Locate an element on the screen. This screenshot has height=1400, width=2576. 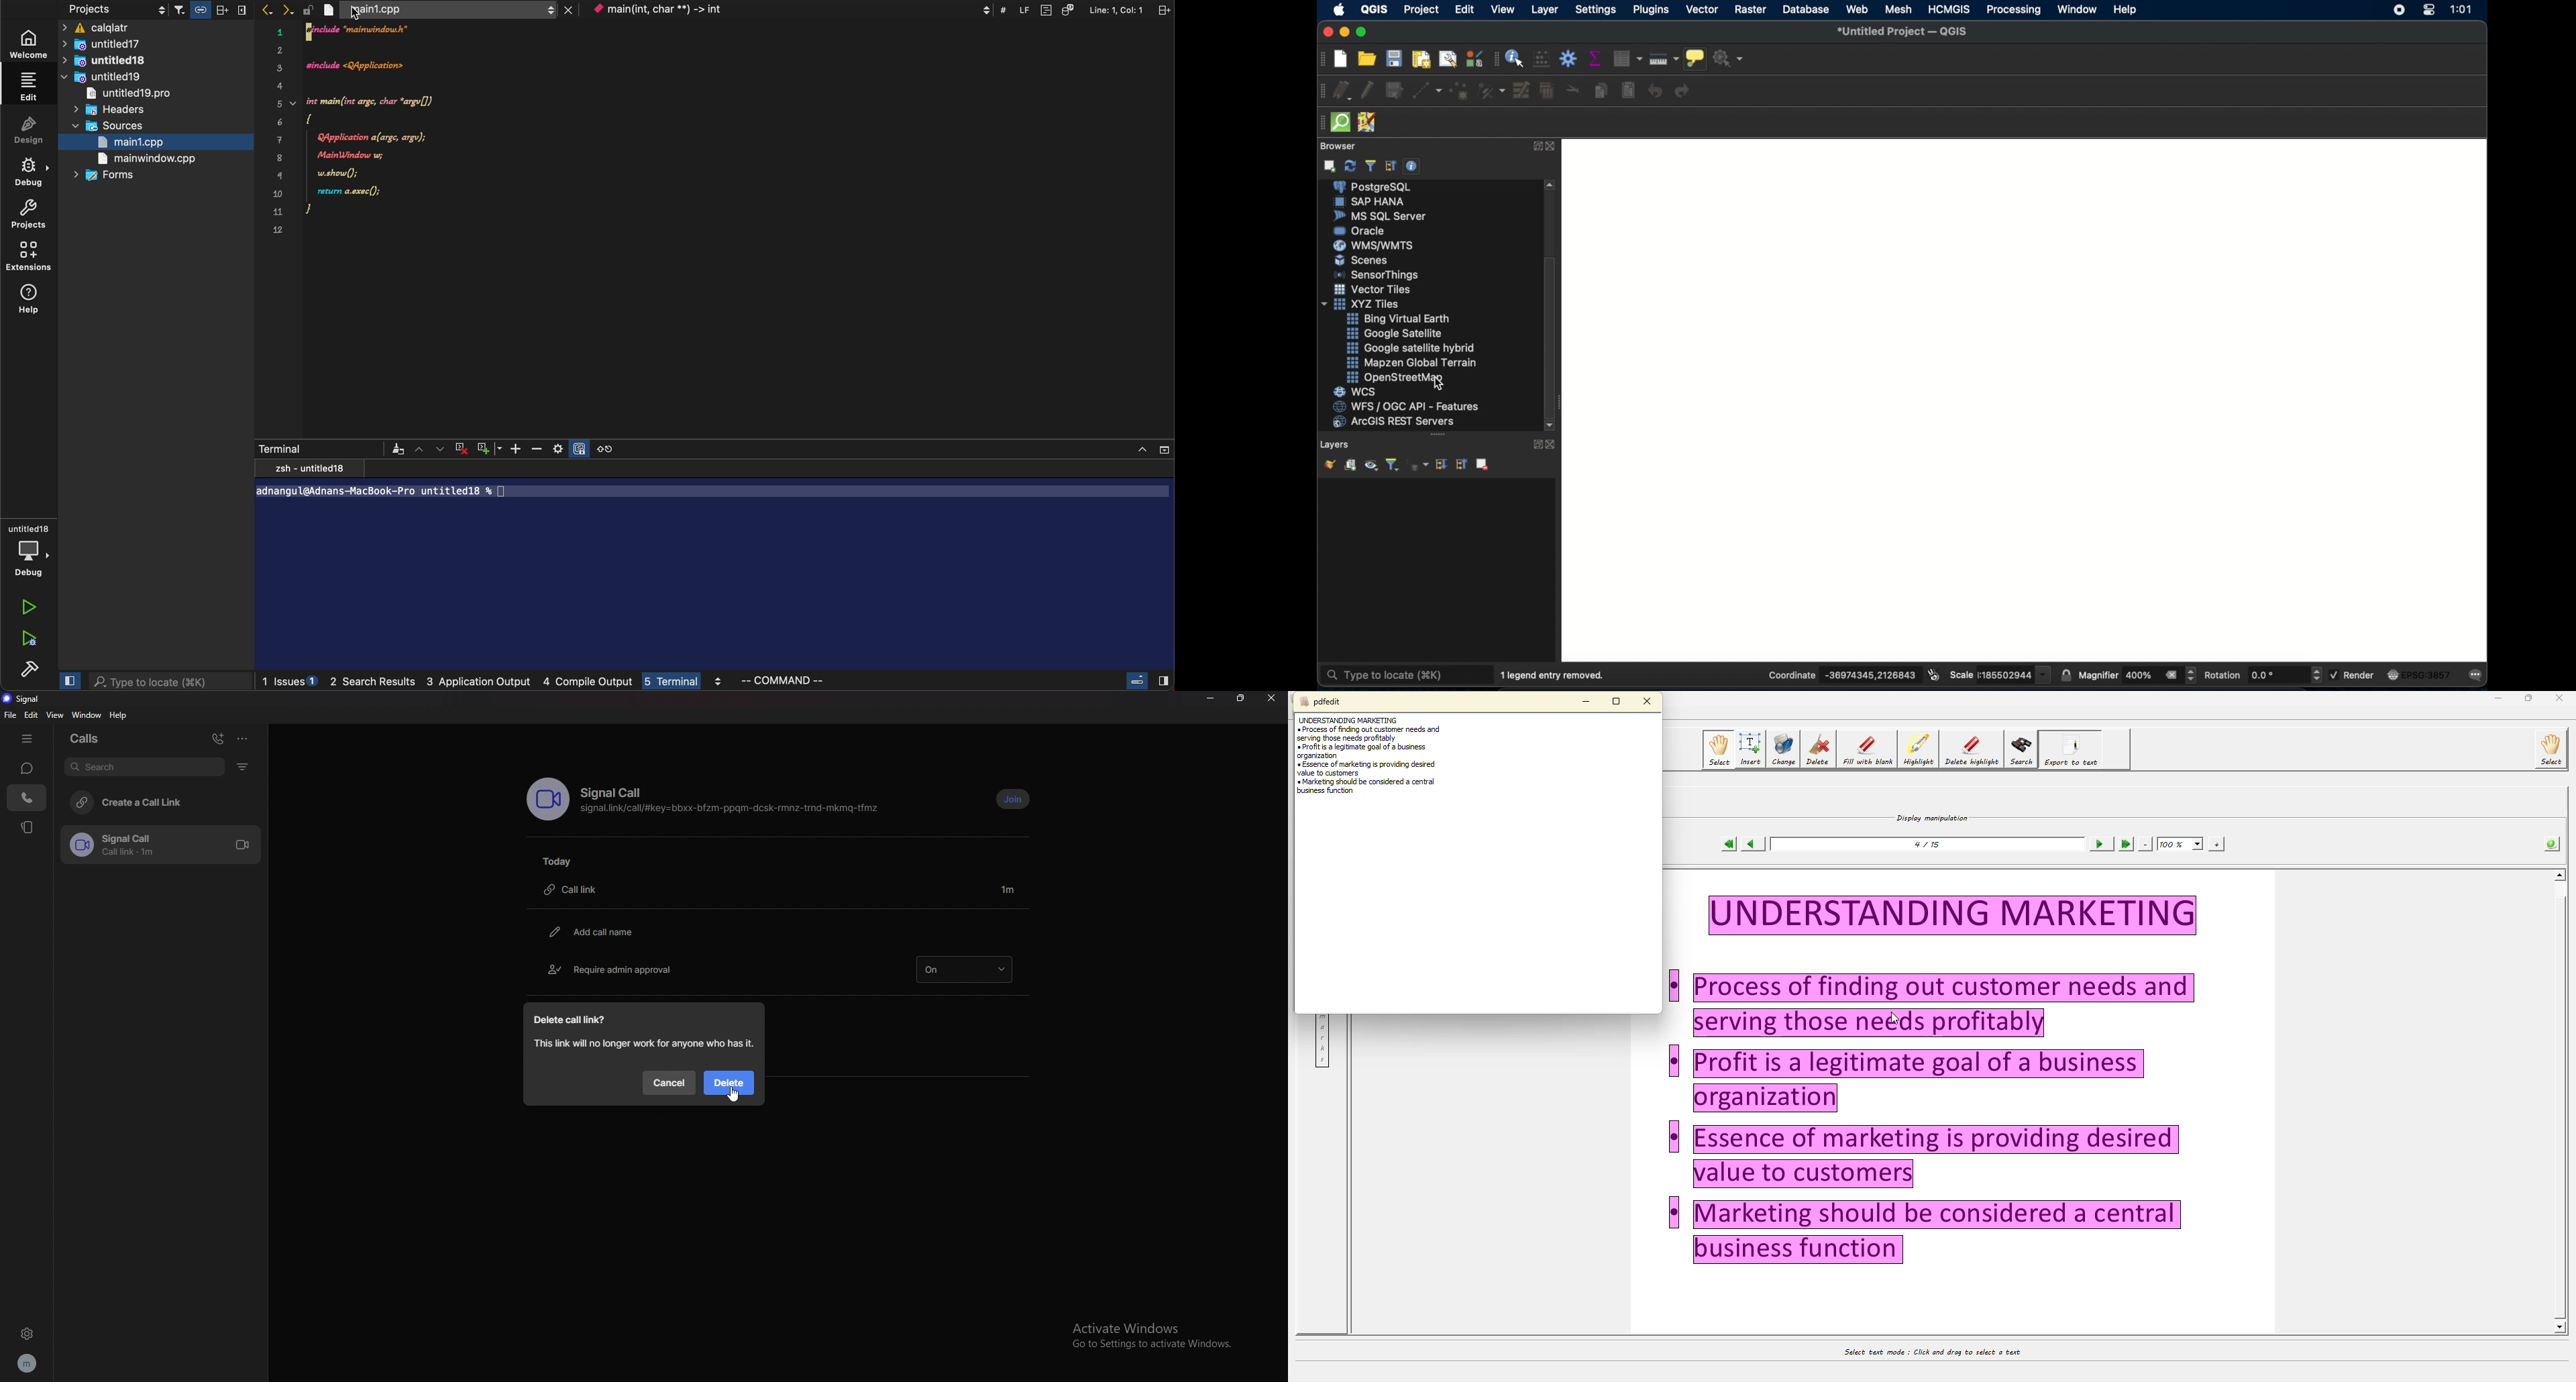
projects is located at coordinates (28, 215).